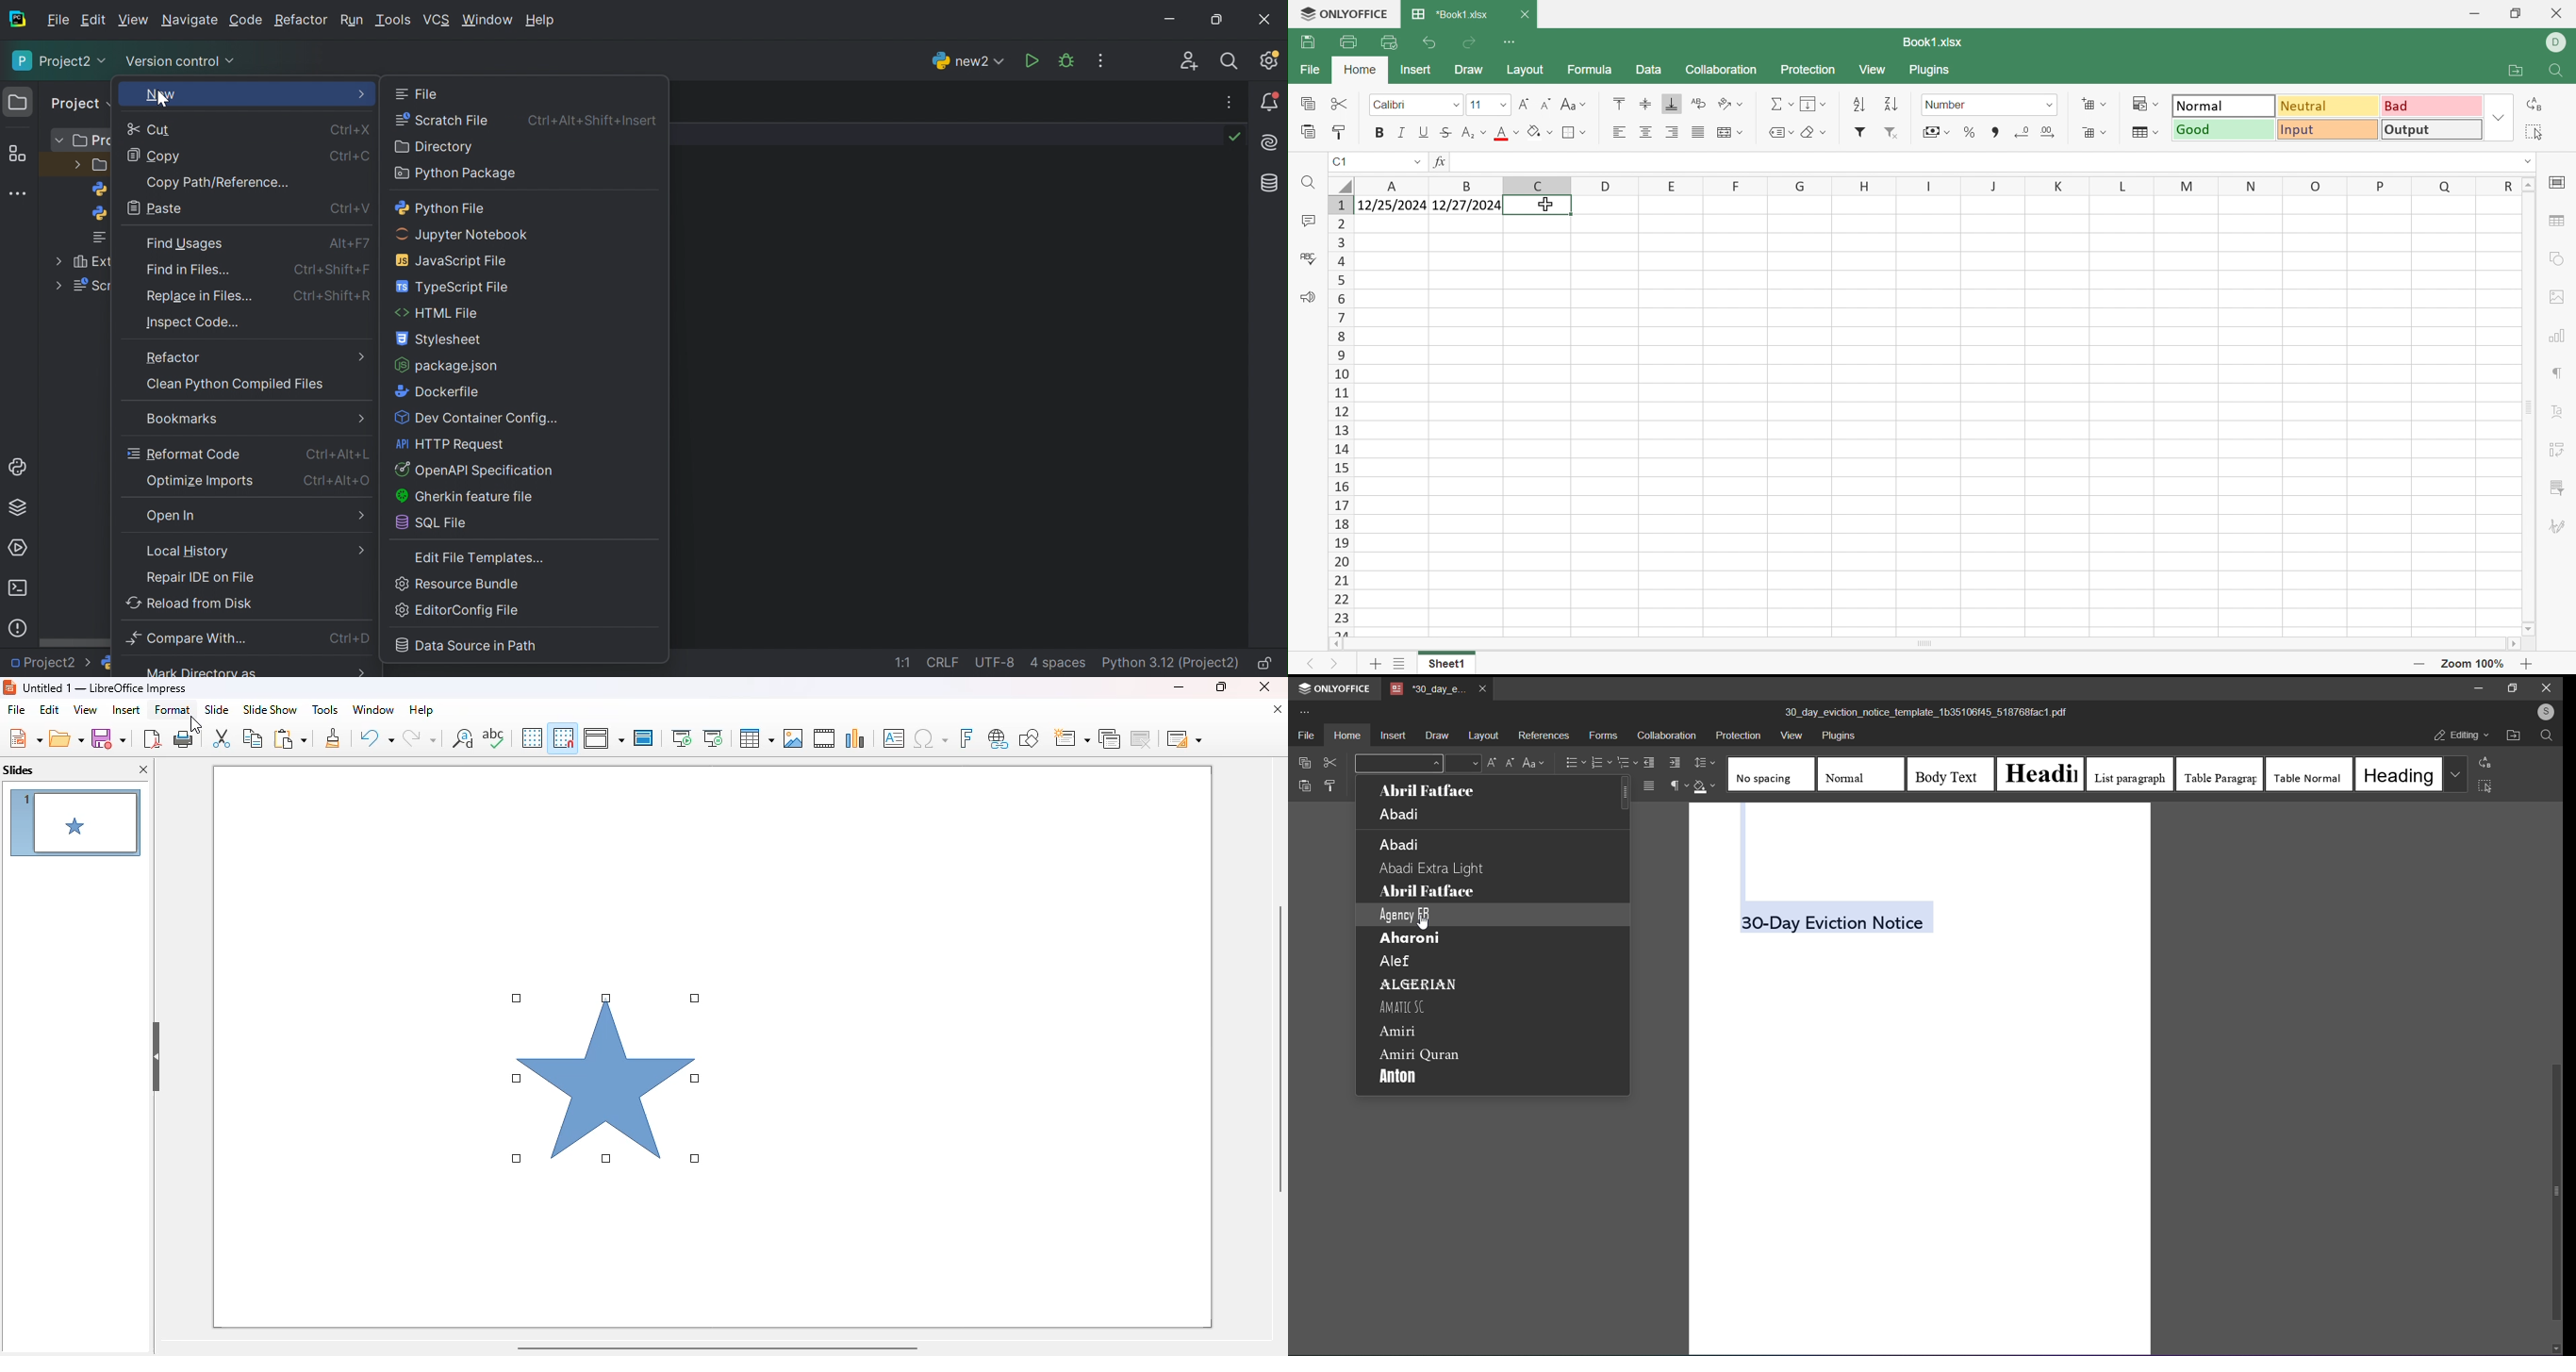  What do you see at coordinates (1427, 689) in the screenshot?
I see `tab name` at bounding box center [1427, 689].